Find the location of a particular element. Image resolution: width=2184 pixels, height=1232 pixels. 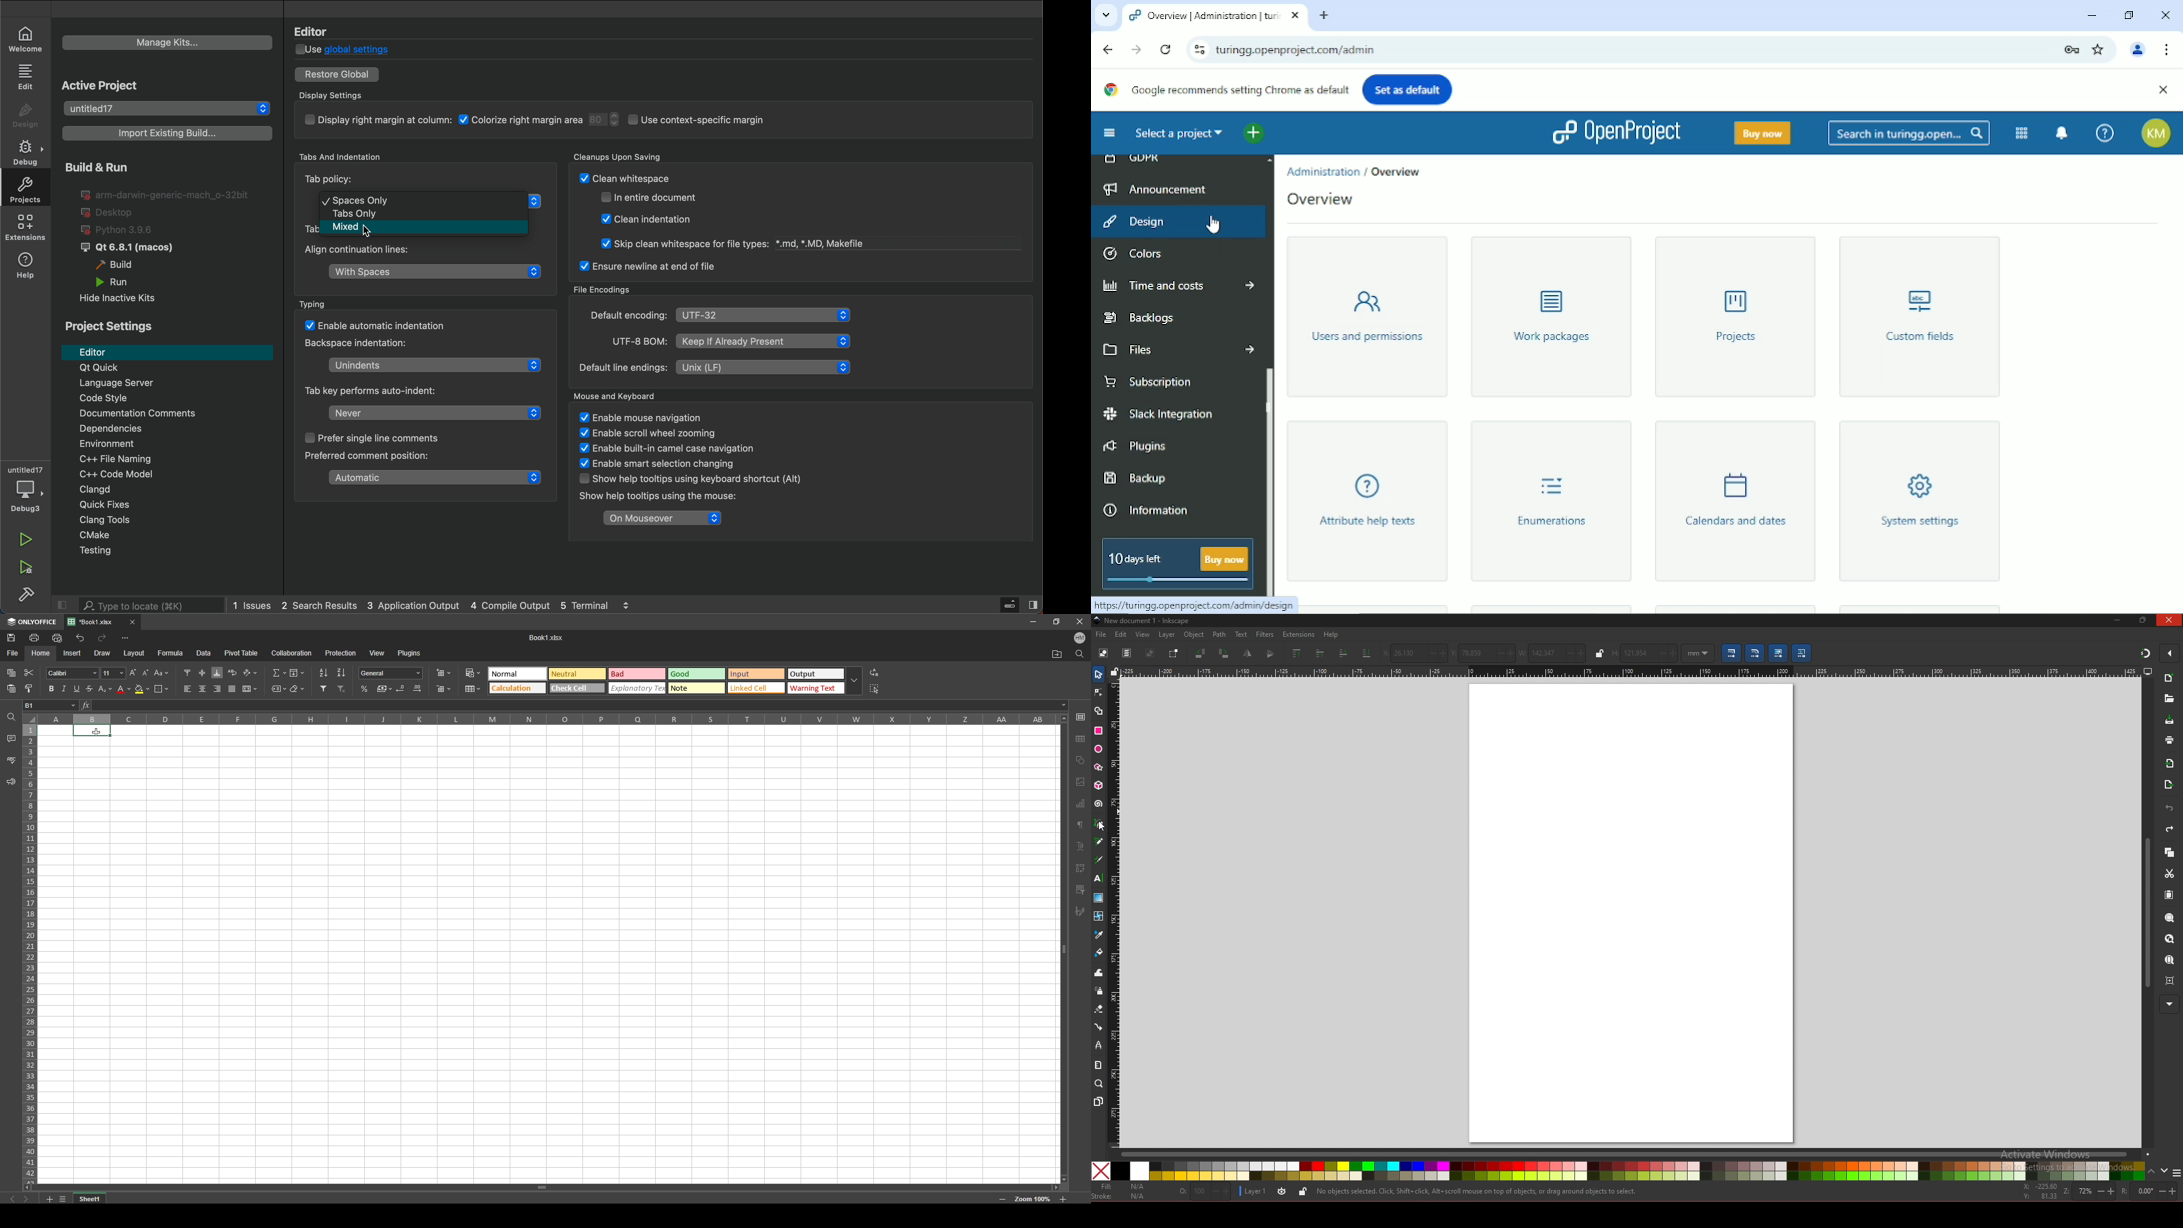

eraser is located at coordinates (1098, 1009).